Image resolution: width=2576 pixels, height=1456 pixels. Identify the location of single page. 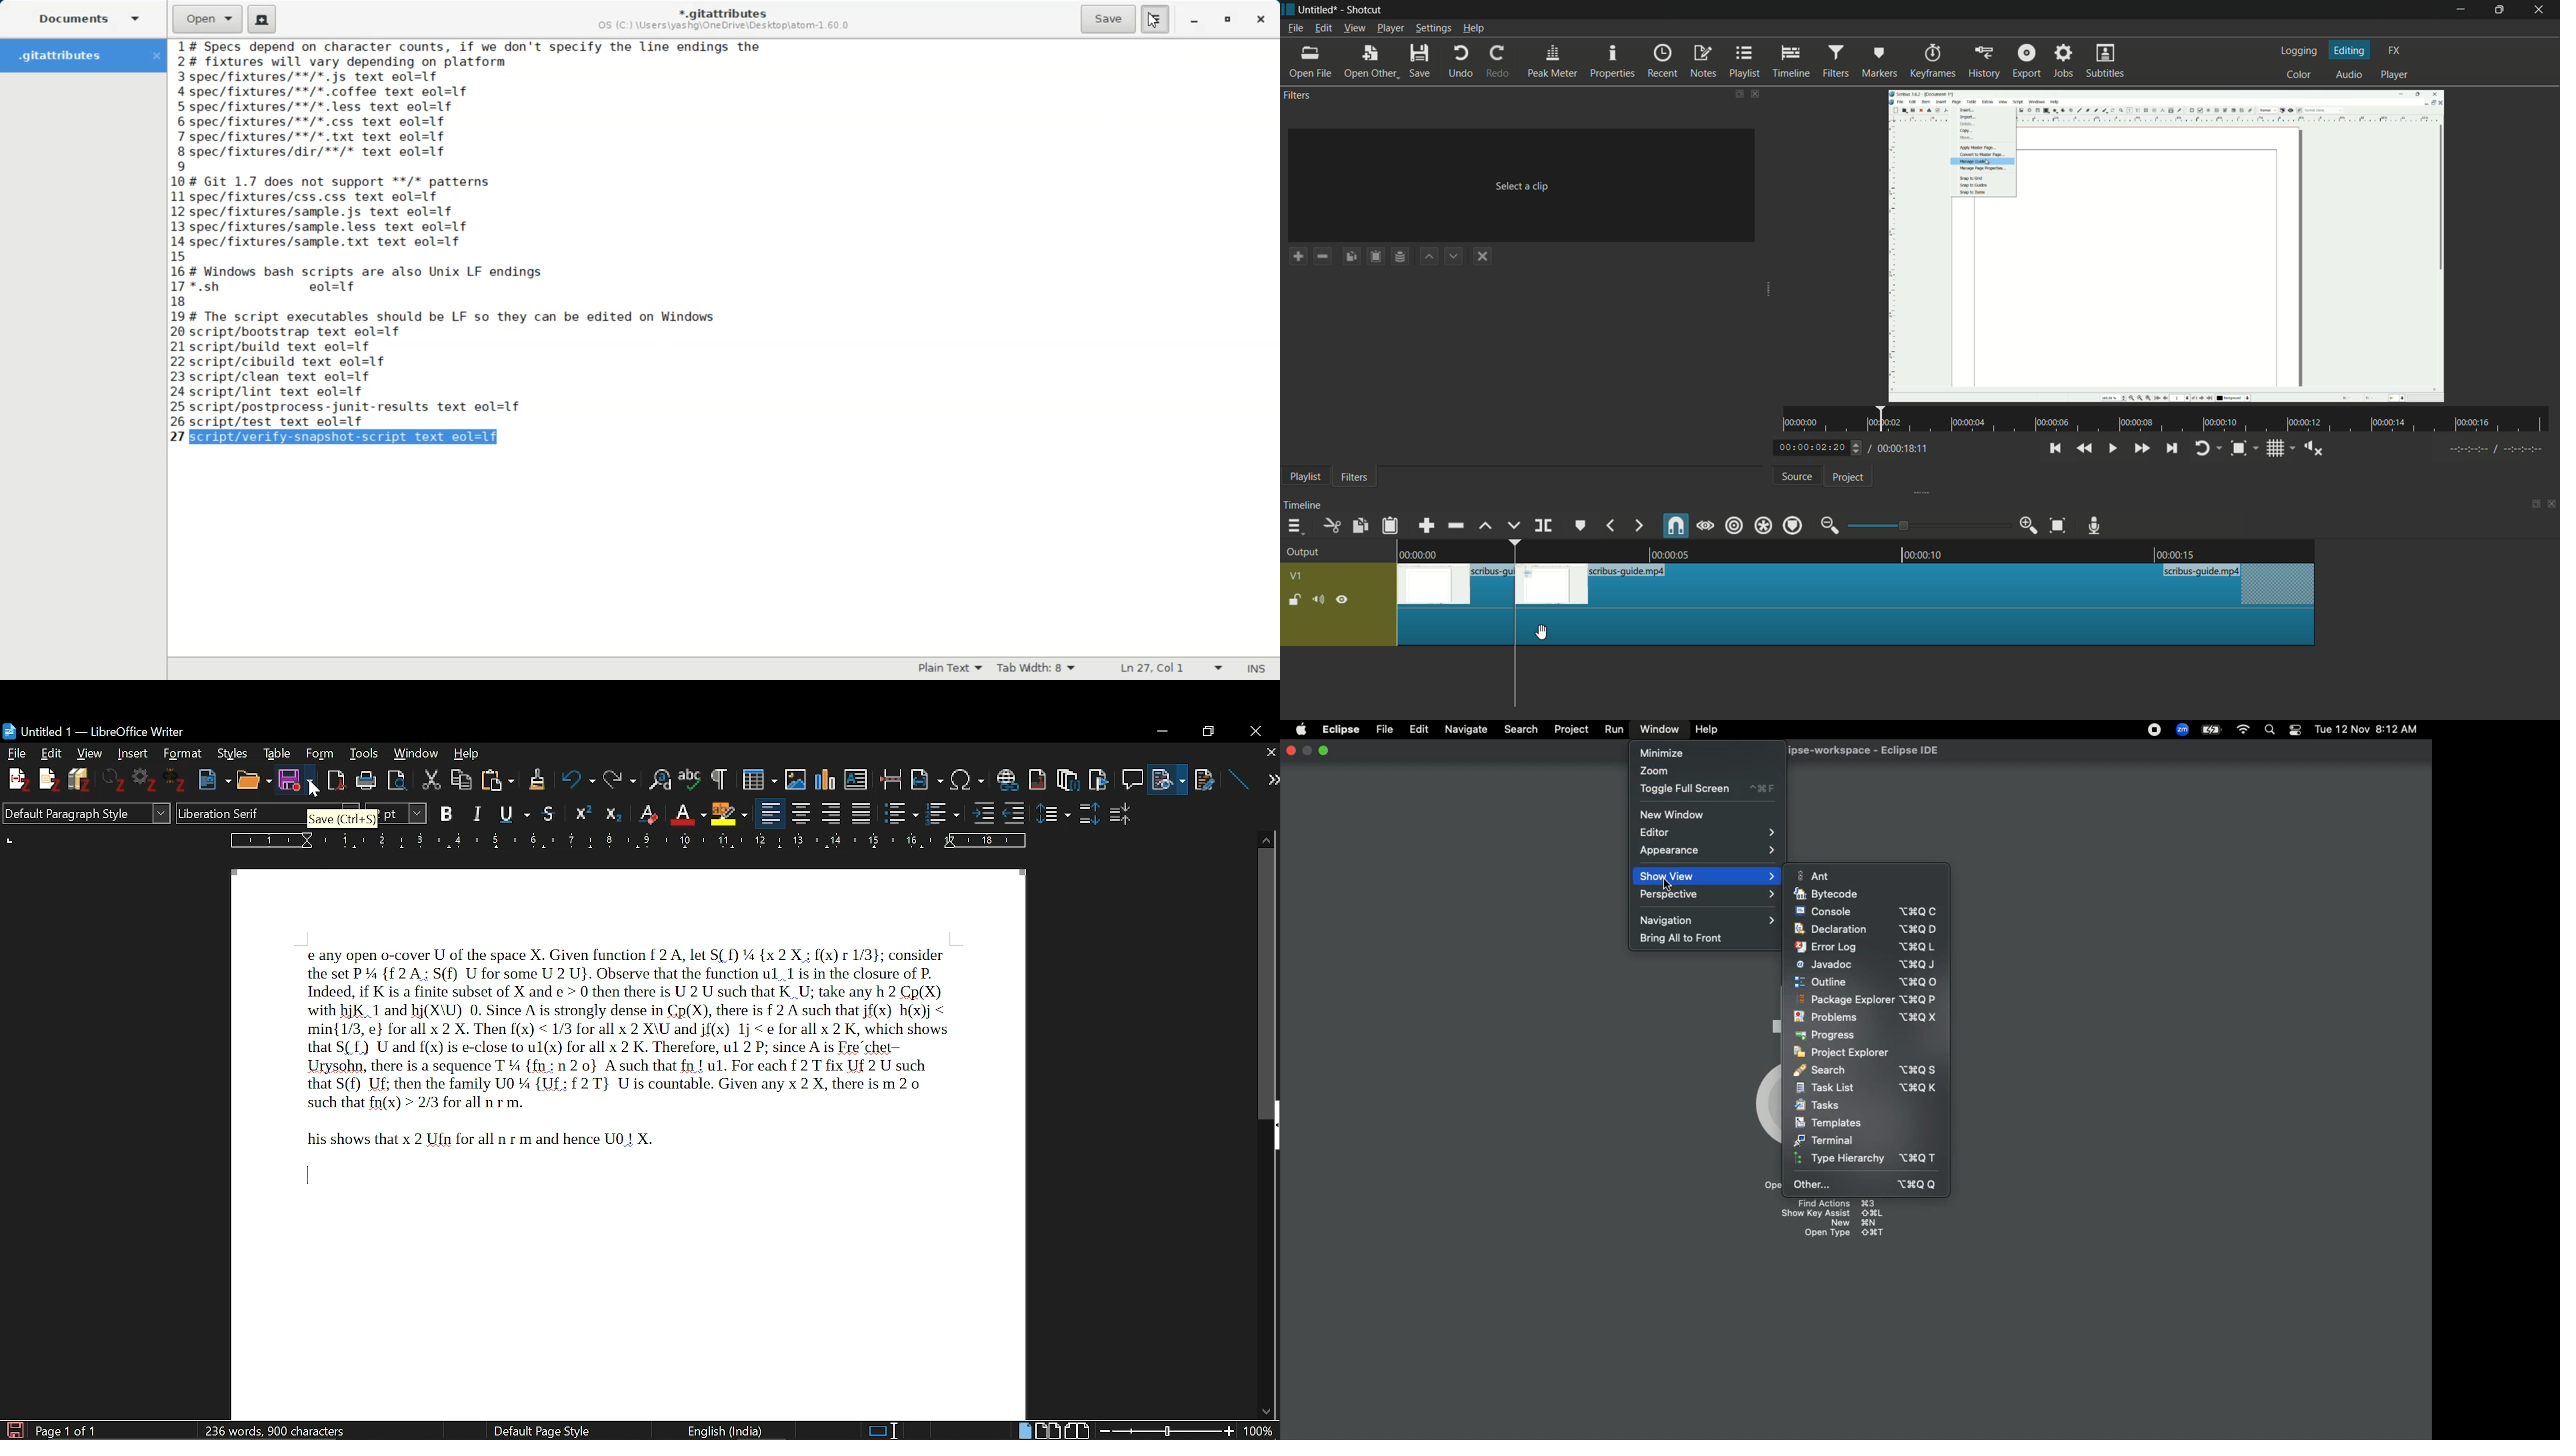
(1025, 1430).